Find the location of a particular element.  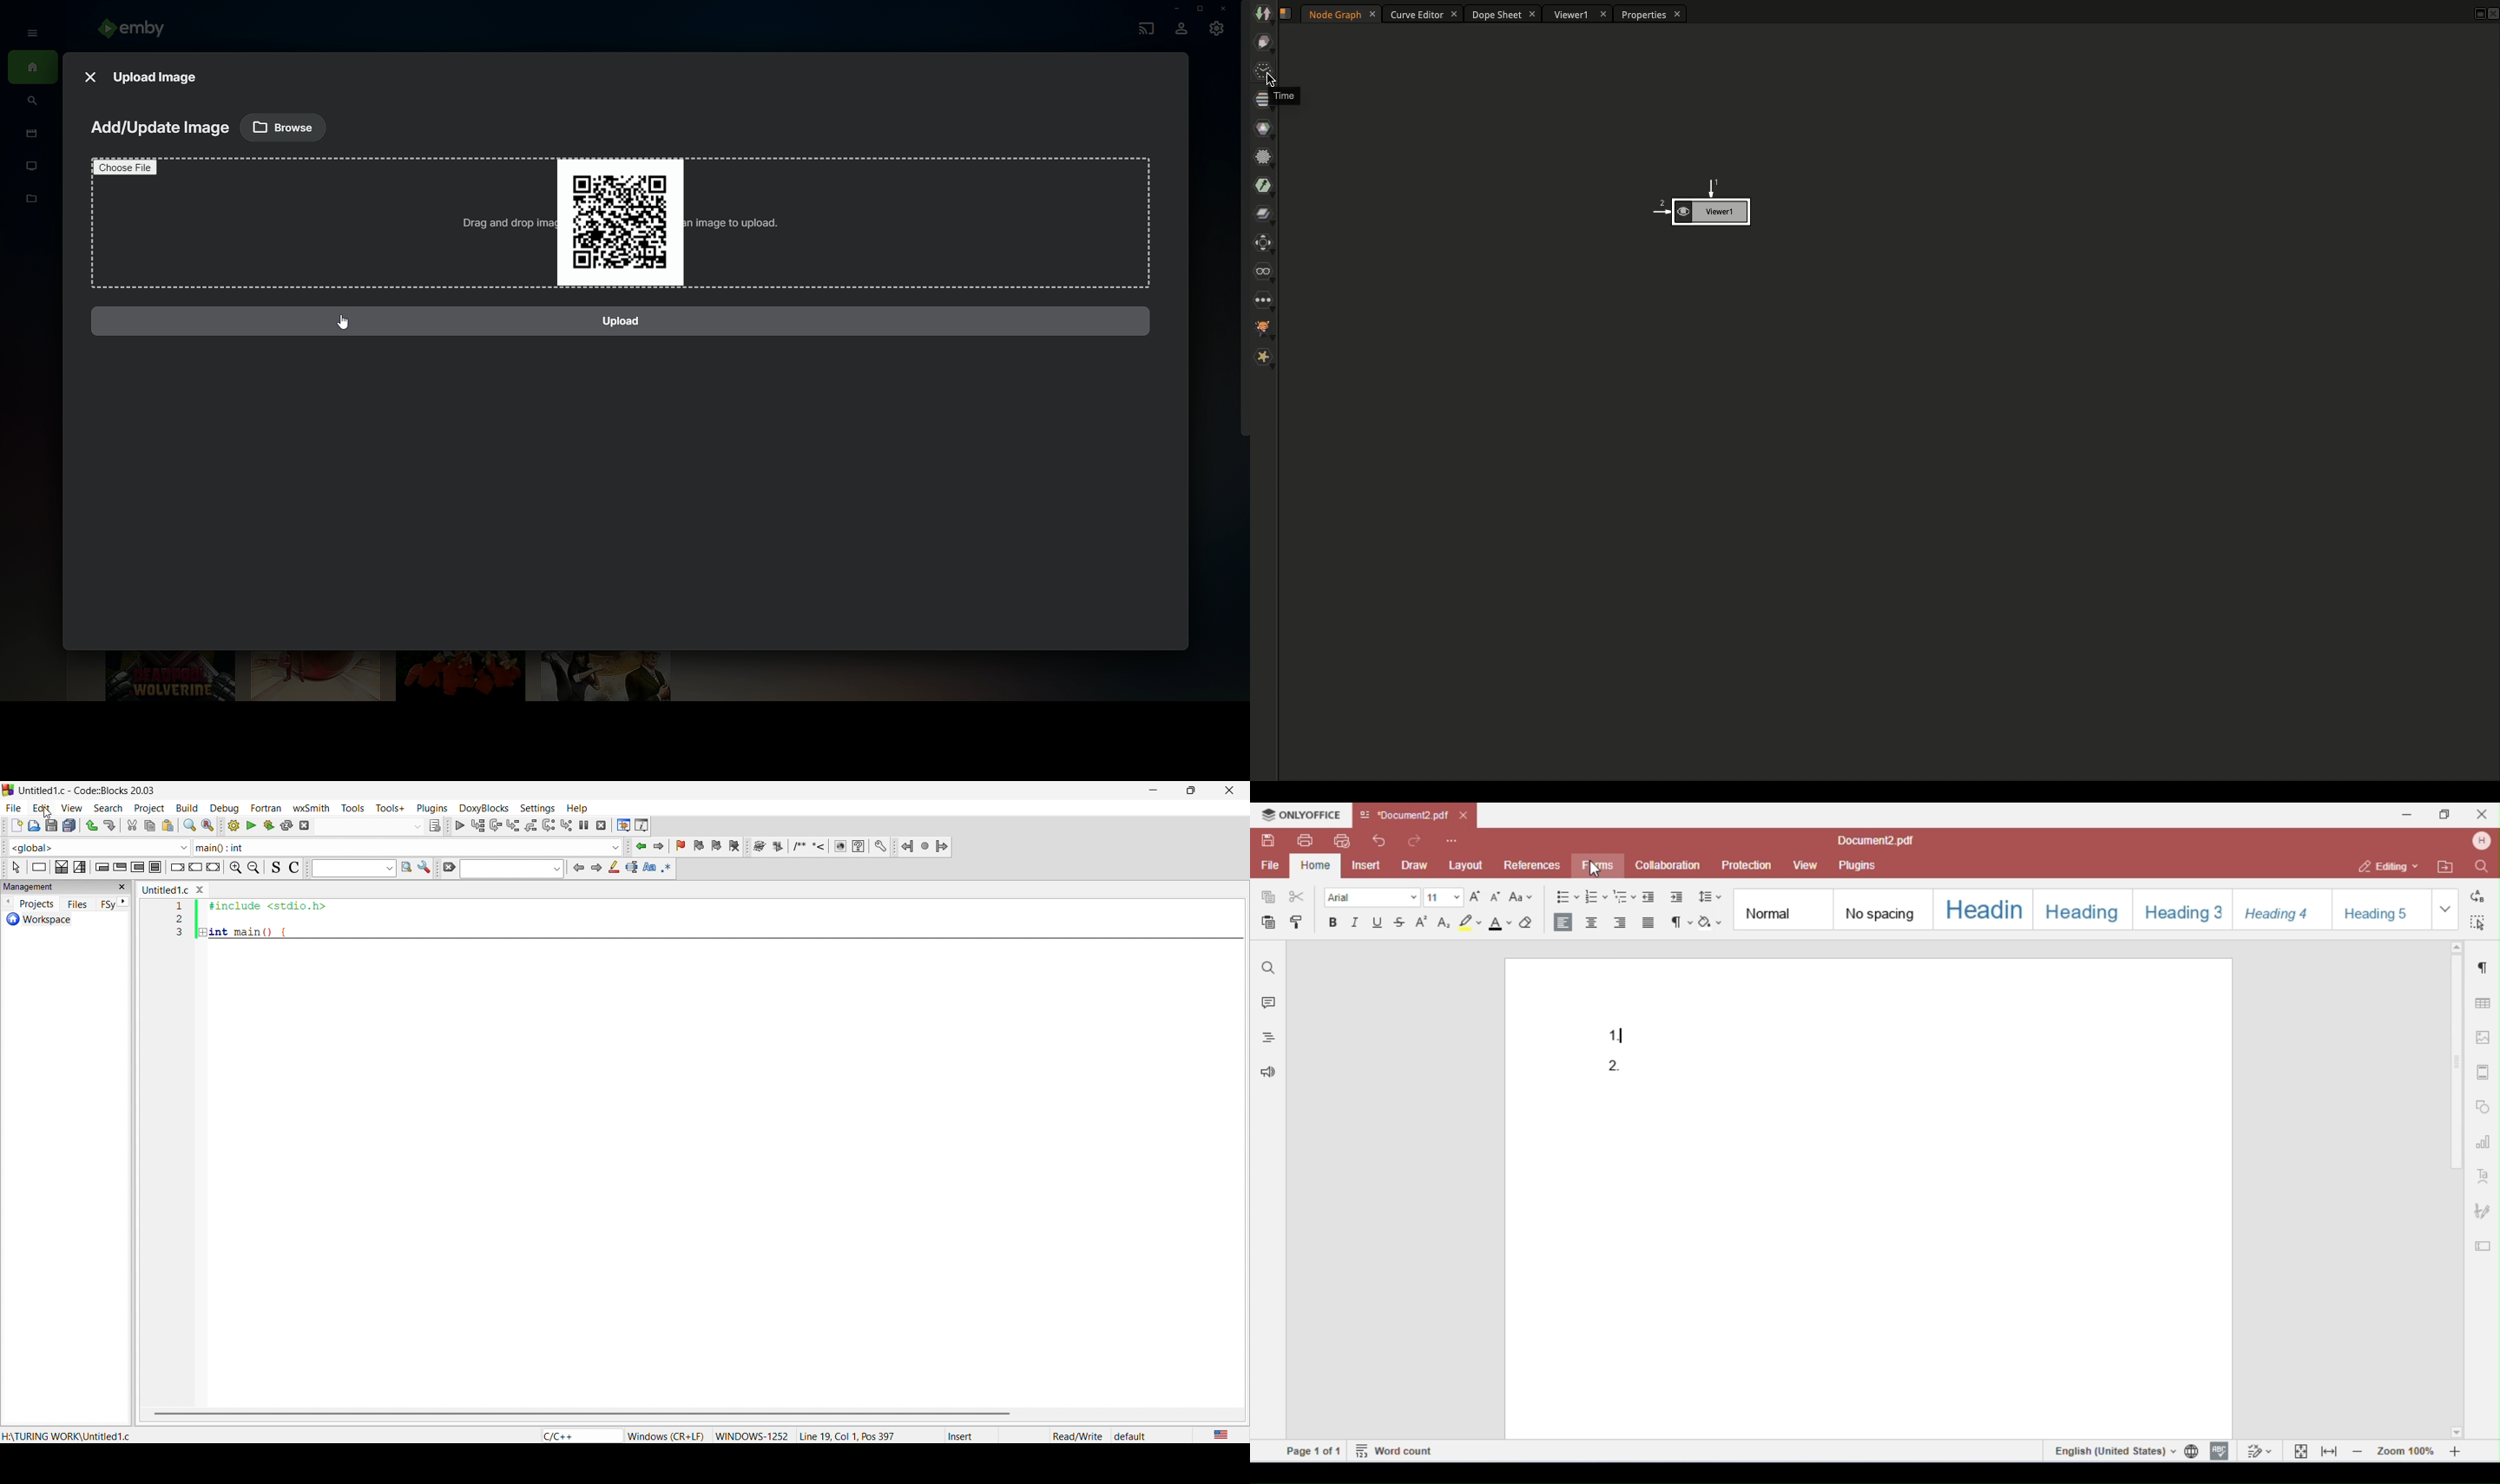

build is located at coordinates (230, 825).